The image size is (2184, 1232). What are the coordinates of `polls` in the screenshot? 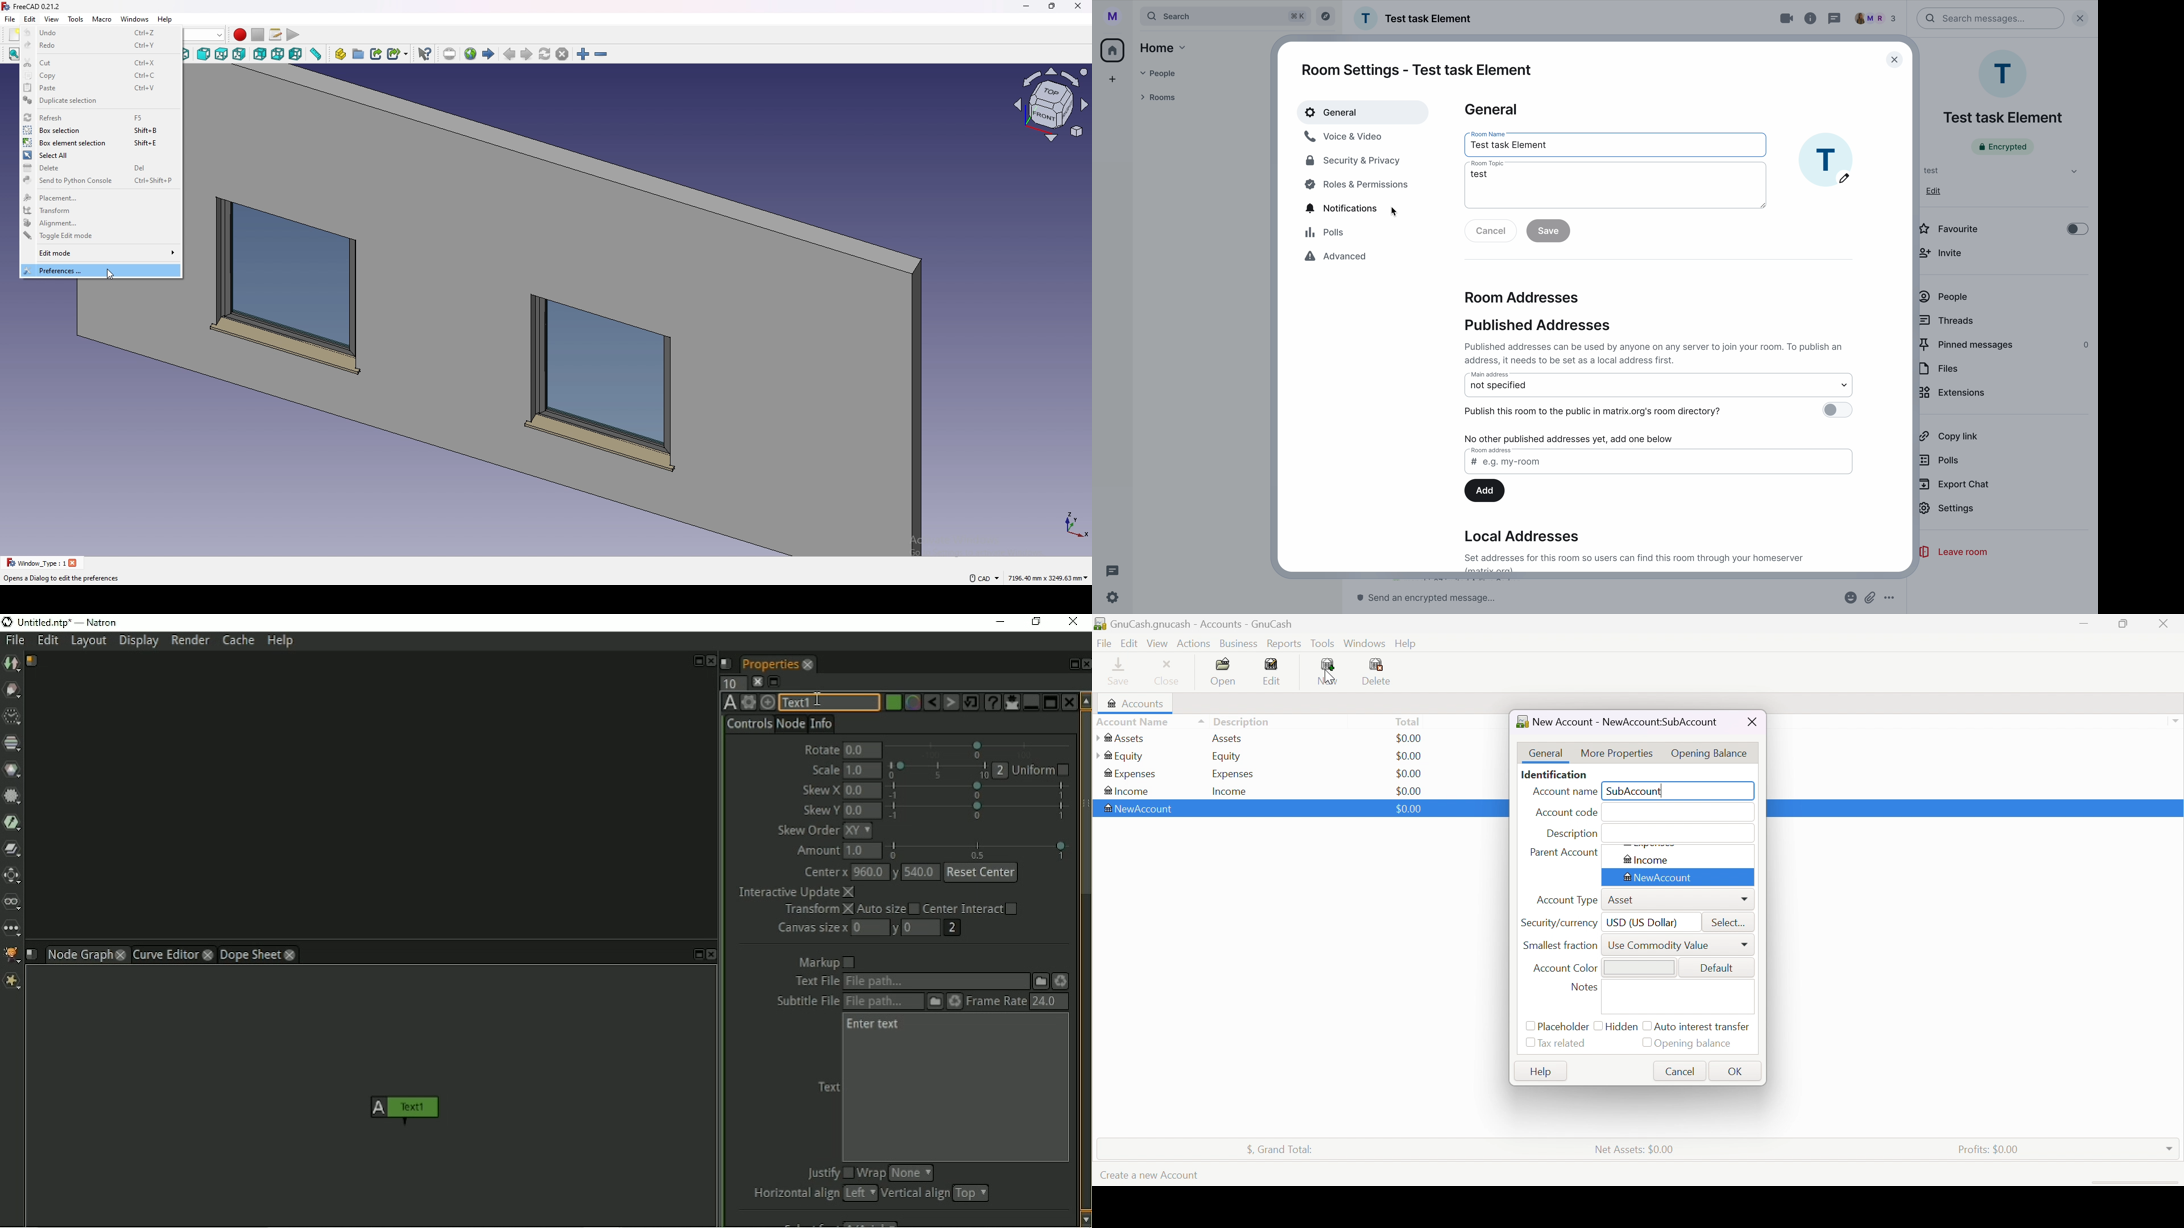 It's located at (1328, 233).